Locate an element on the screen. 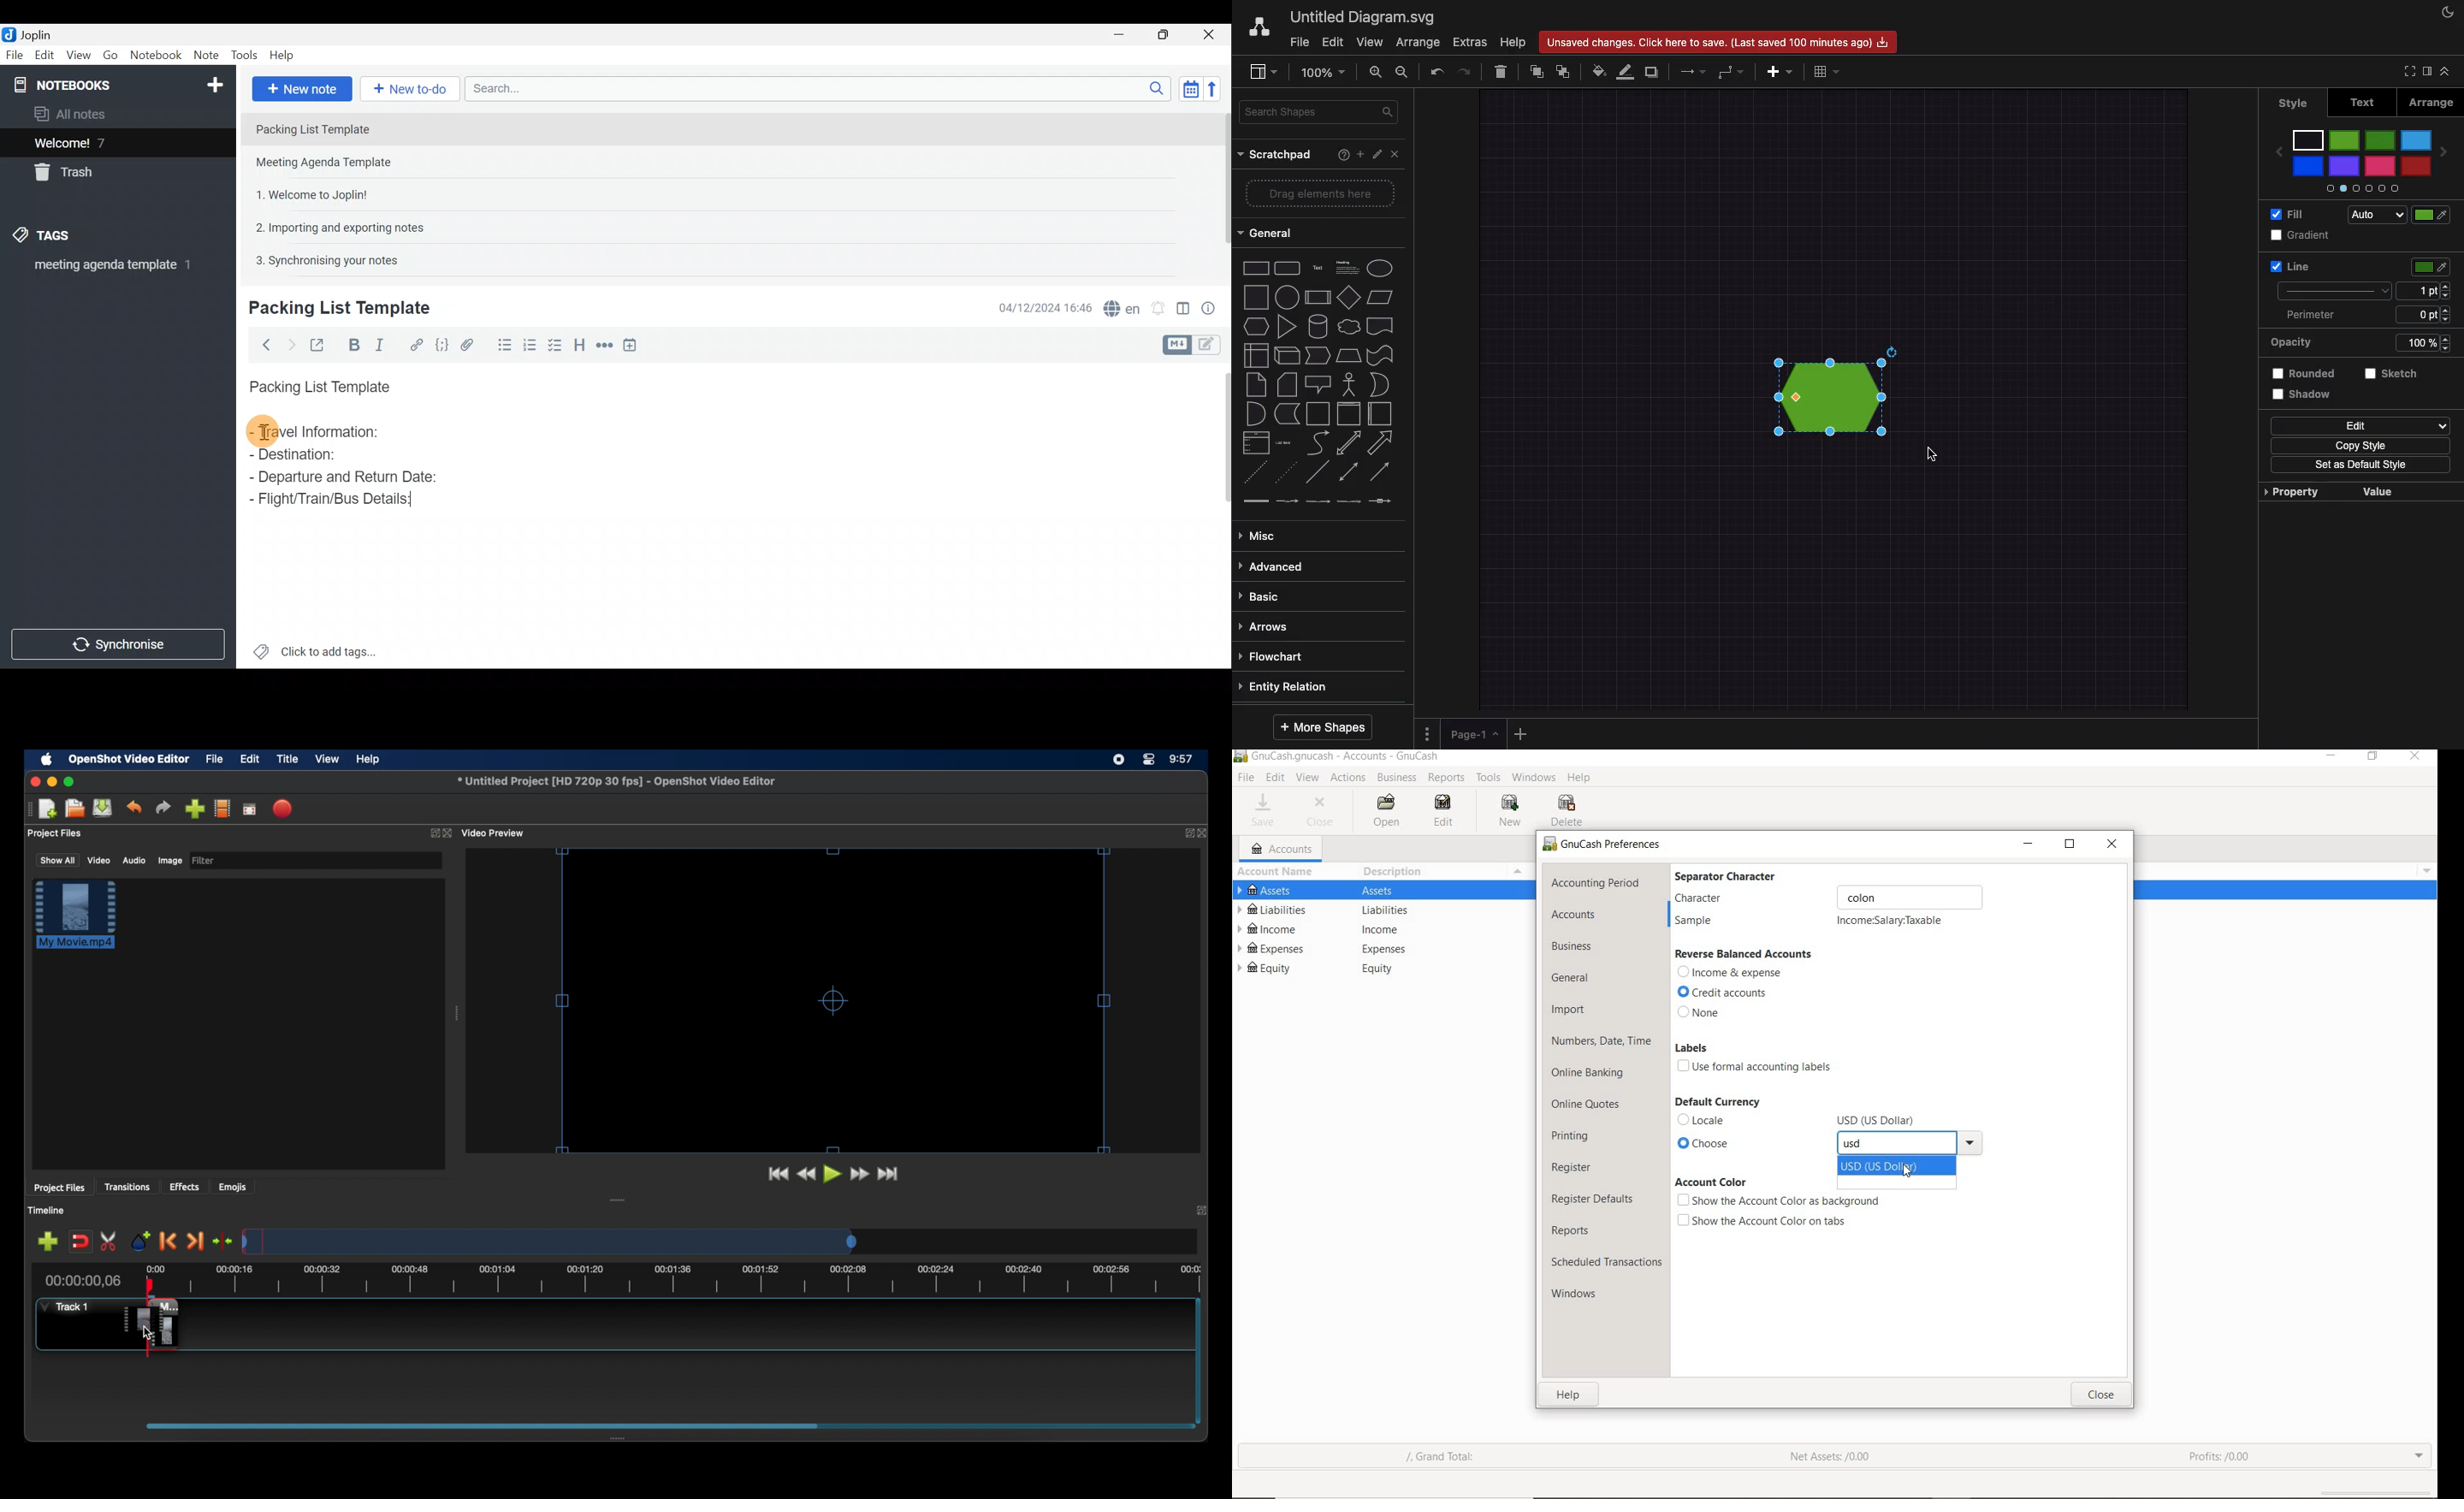 Image resolution: width=2464 pixels, height=1512 pixels. Date & time is located at coordinates (1045, 307).